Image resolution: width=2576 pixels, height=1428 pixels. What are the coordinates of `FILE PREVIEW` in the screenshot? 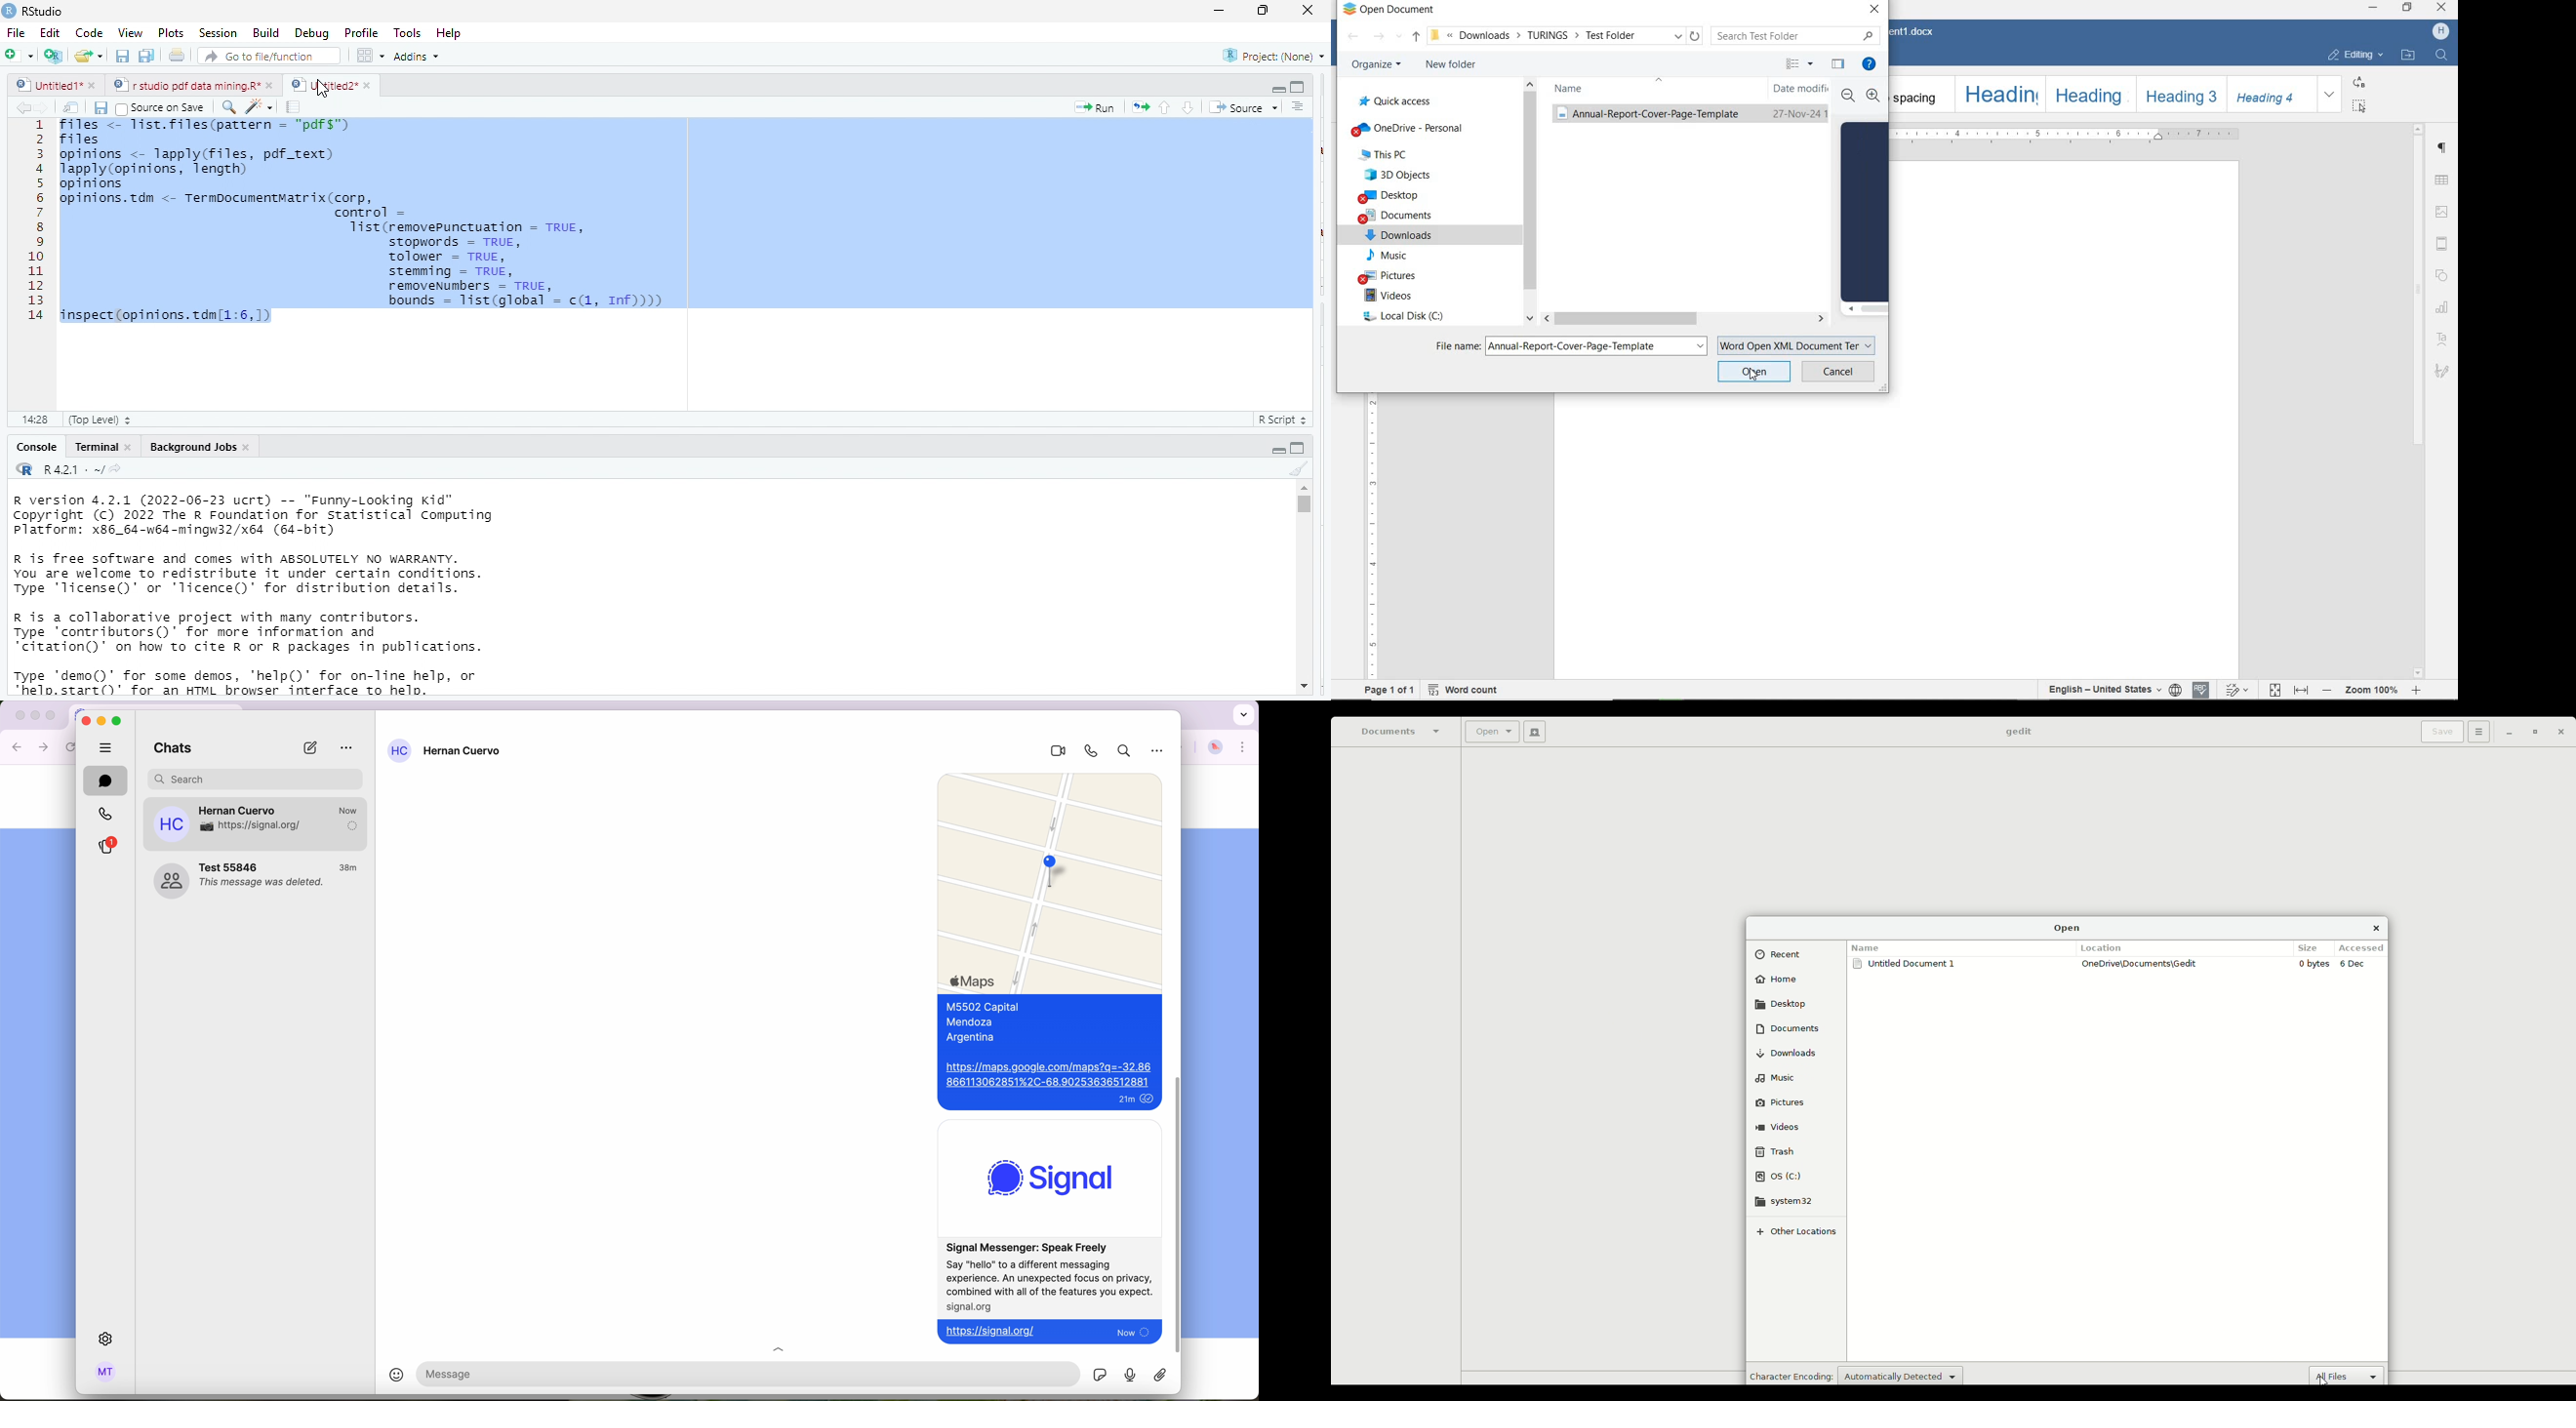 It's located at (1864, 211).